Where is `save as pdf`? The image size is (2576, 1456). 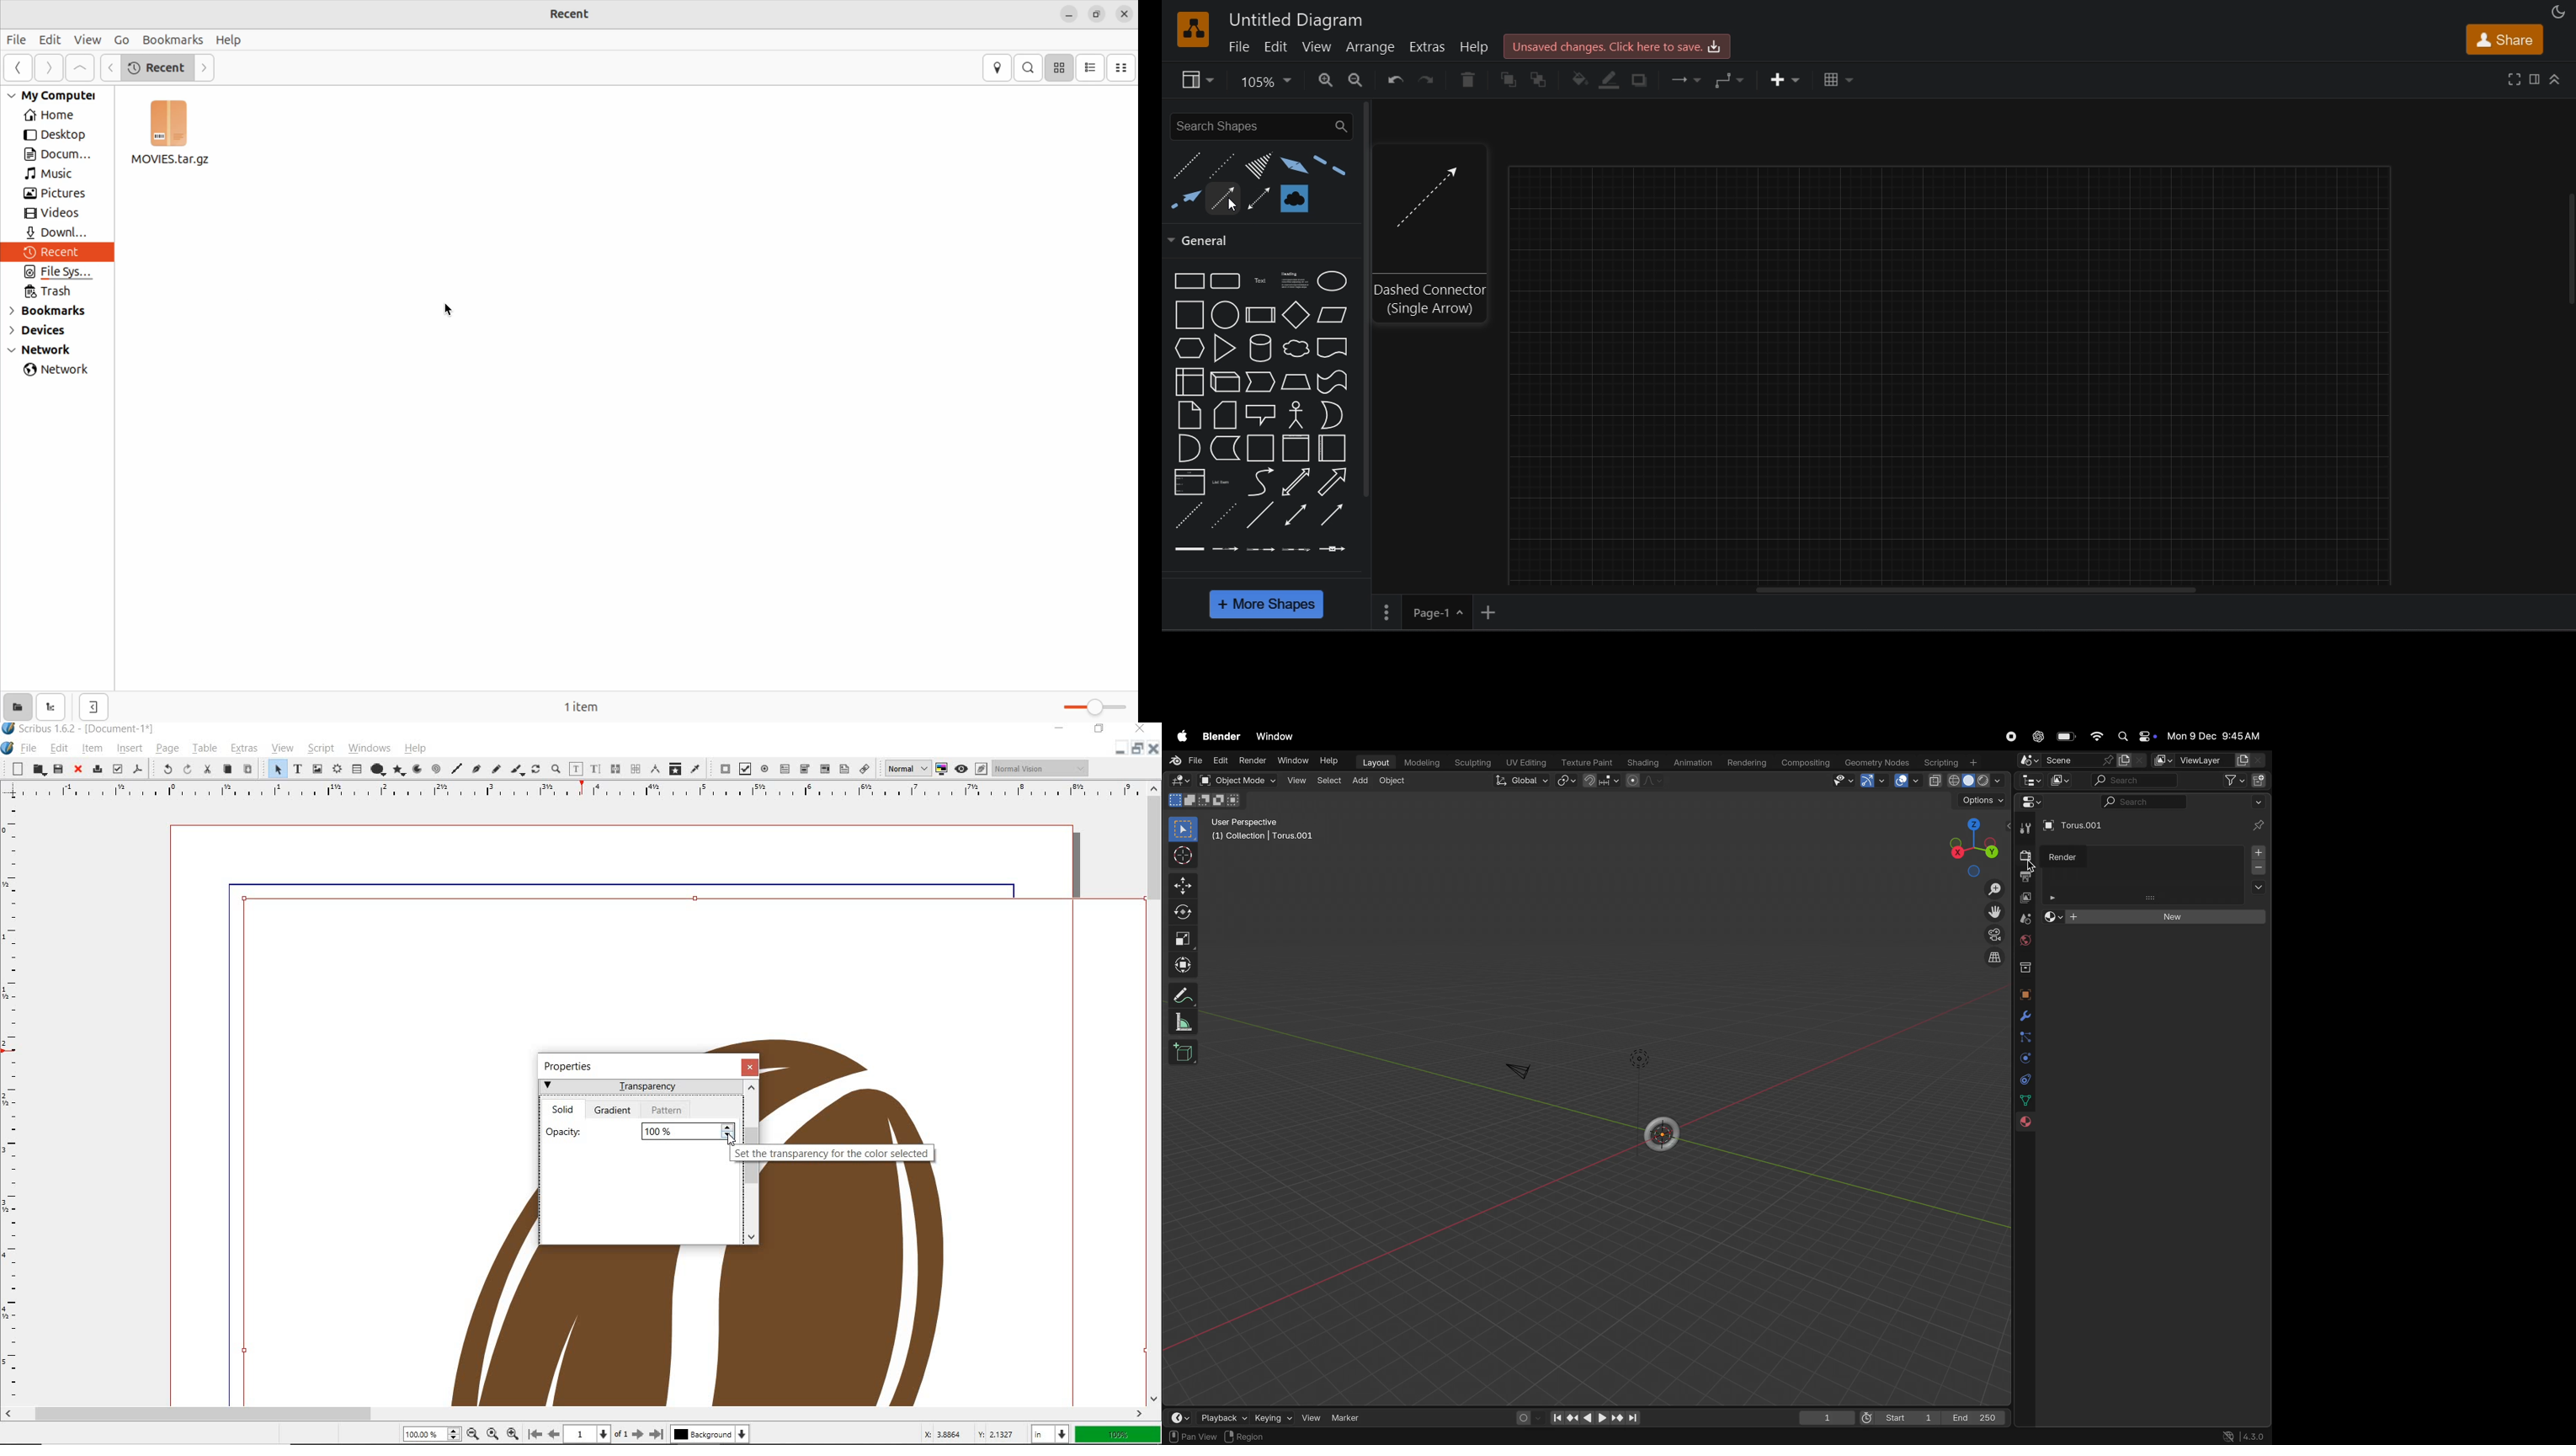 save as pdf is located at coordinates (136, 770).